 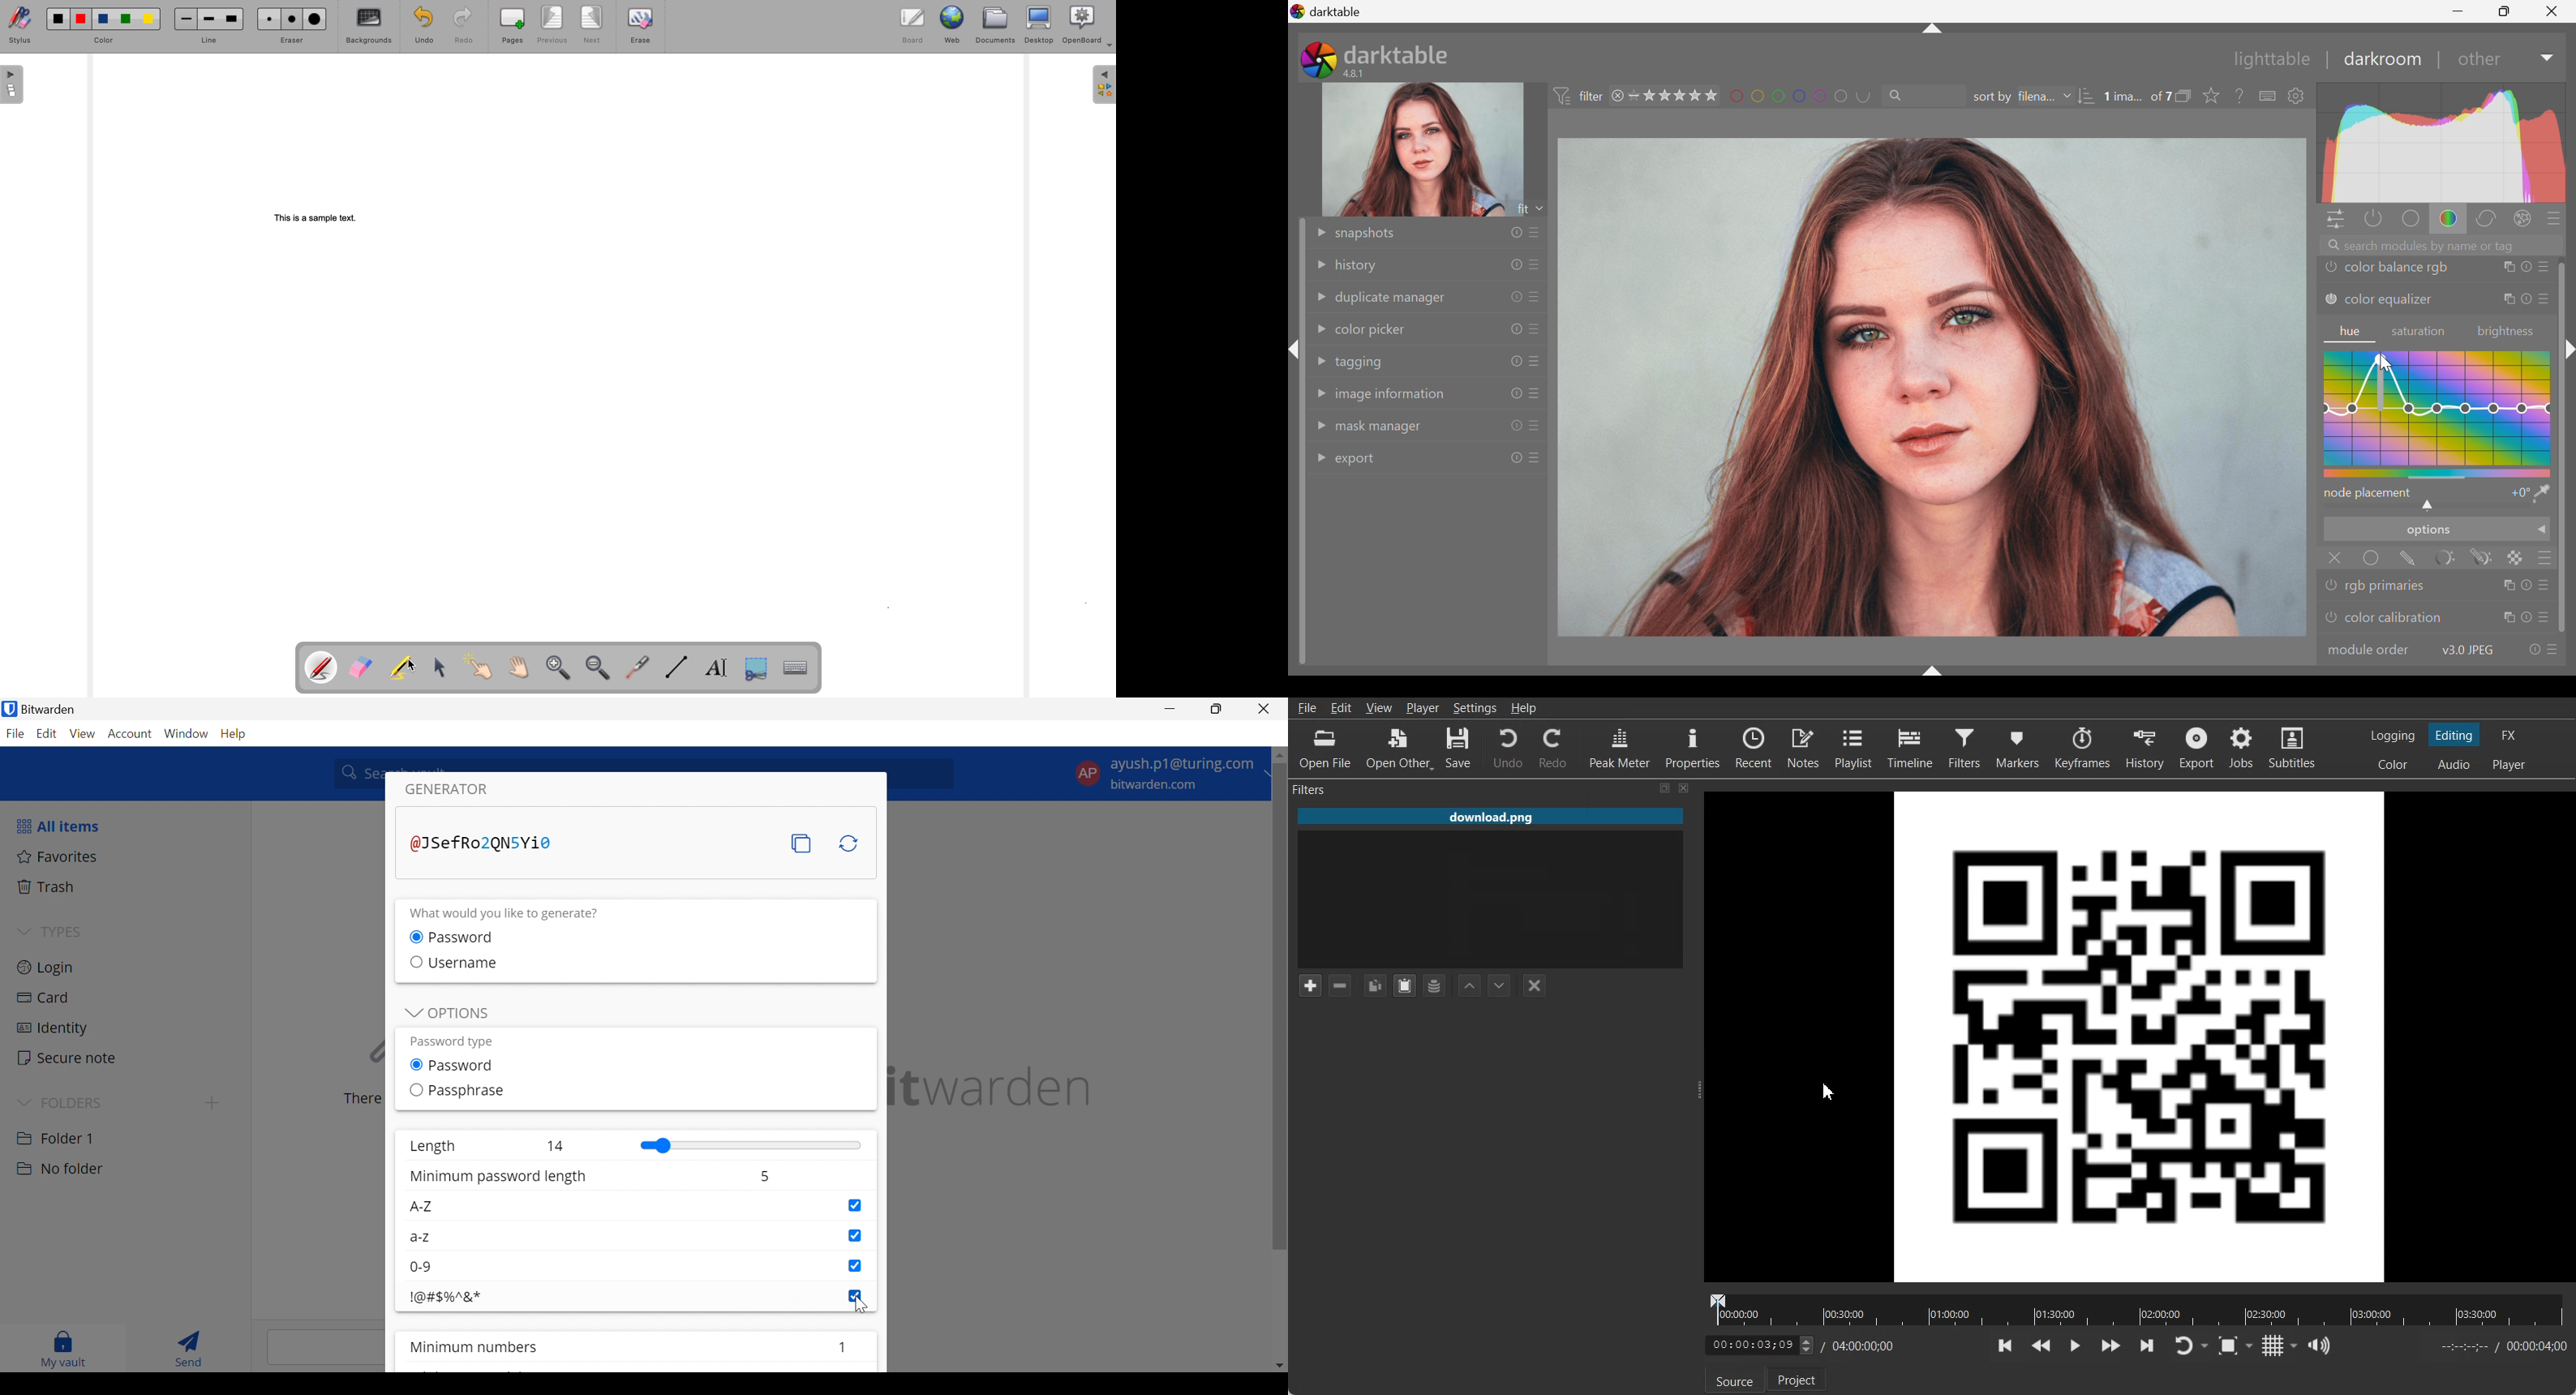 I want to click on graph, so click(x=2442, y=143).